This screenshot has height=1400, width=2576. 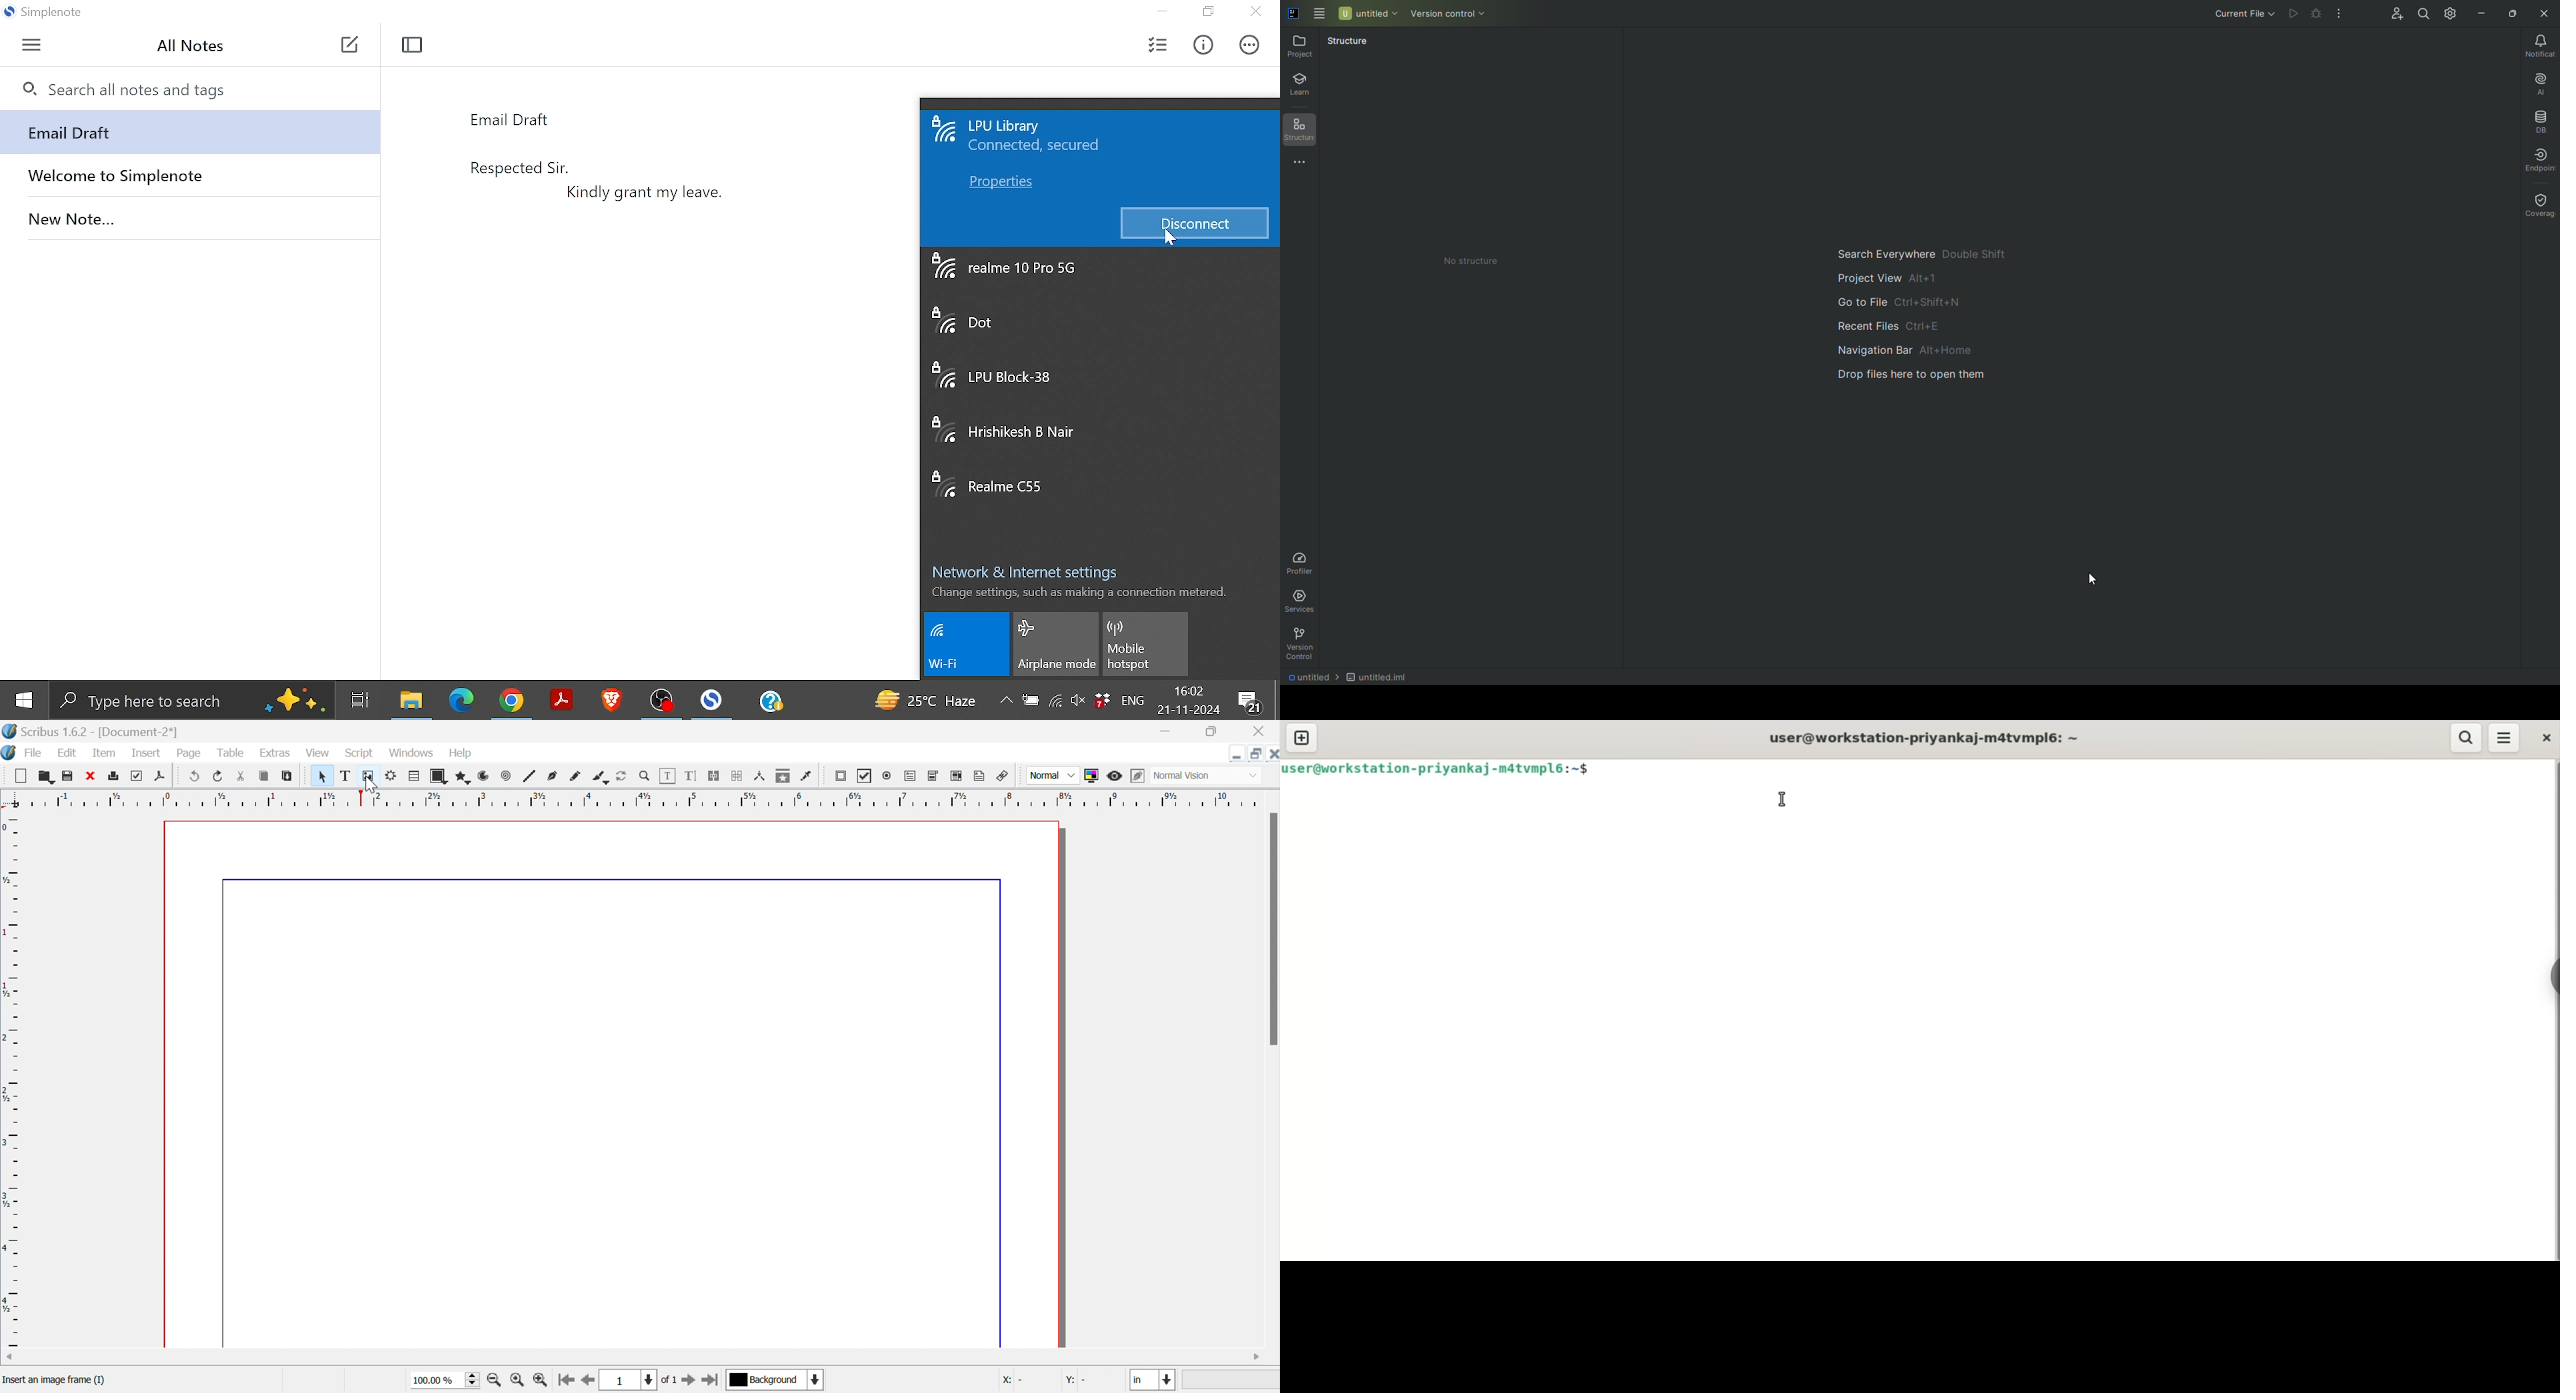 What do you see at coordinates (188, 215) in the screenshot?
I see `Note tilted "New Note"` at bounding box center [188, 215].